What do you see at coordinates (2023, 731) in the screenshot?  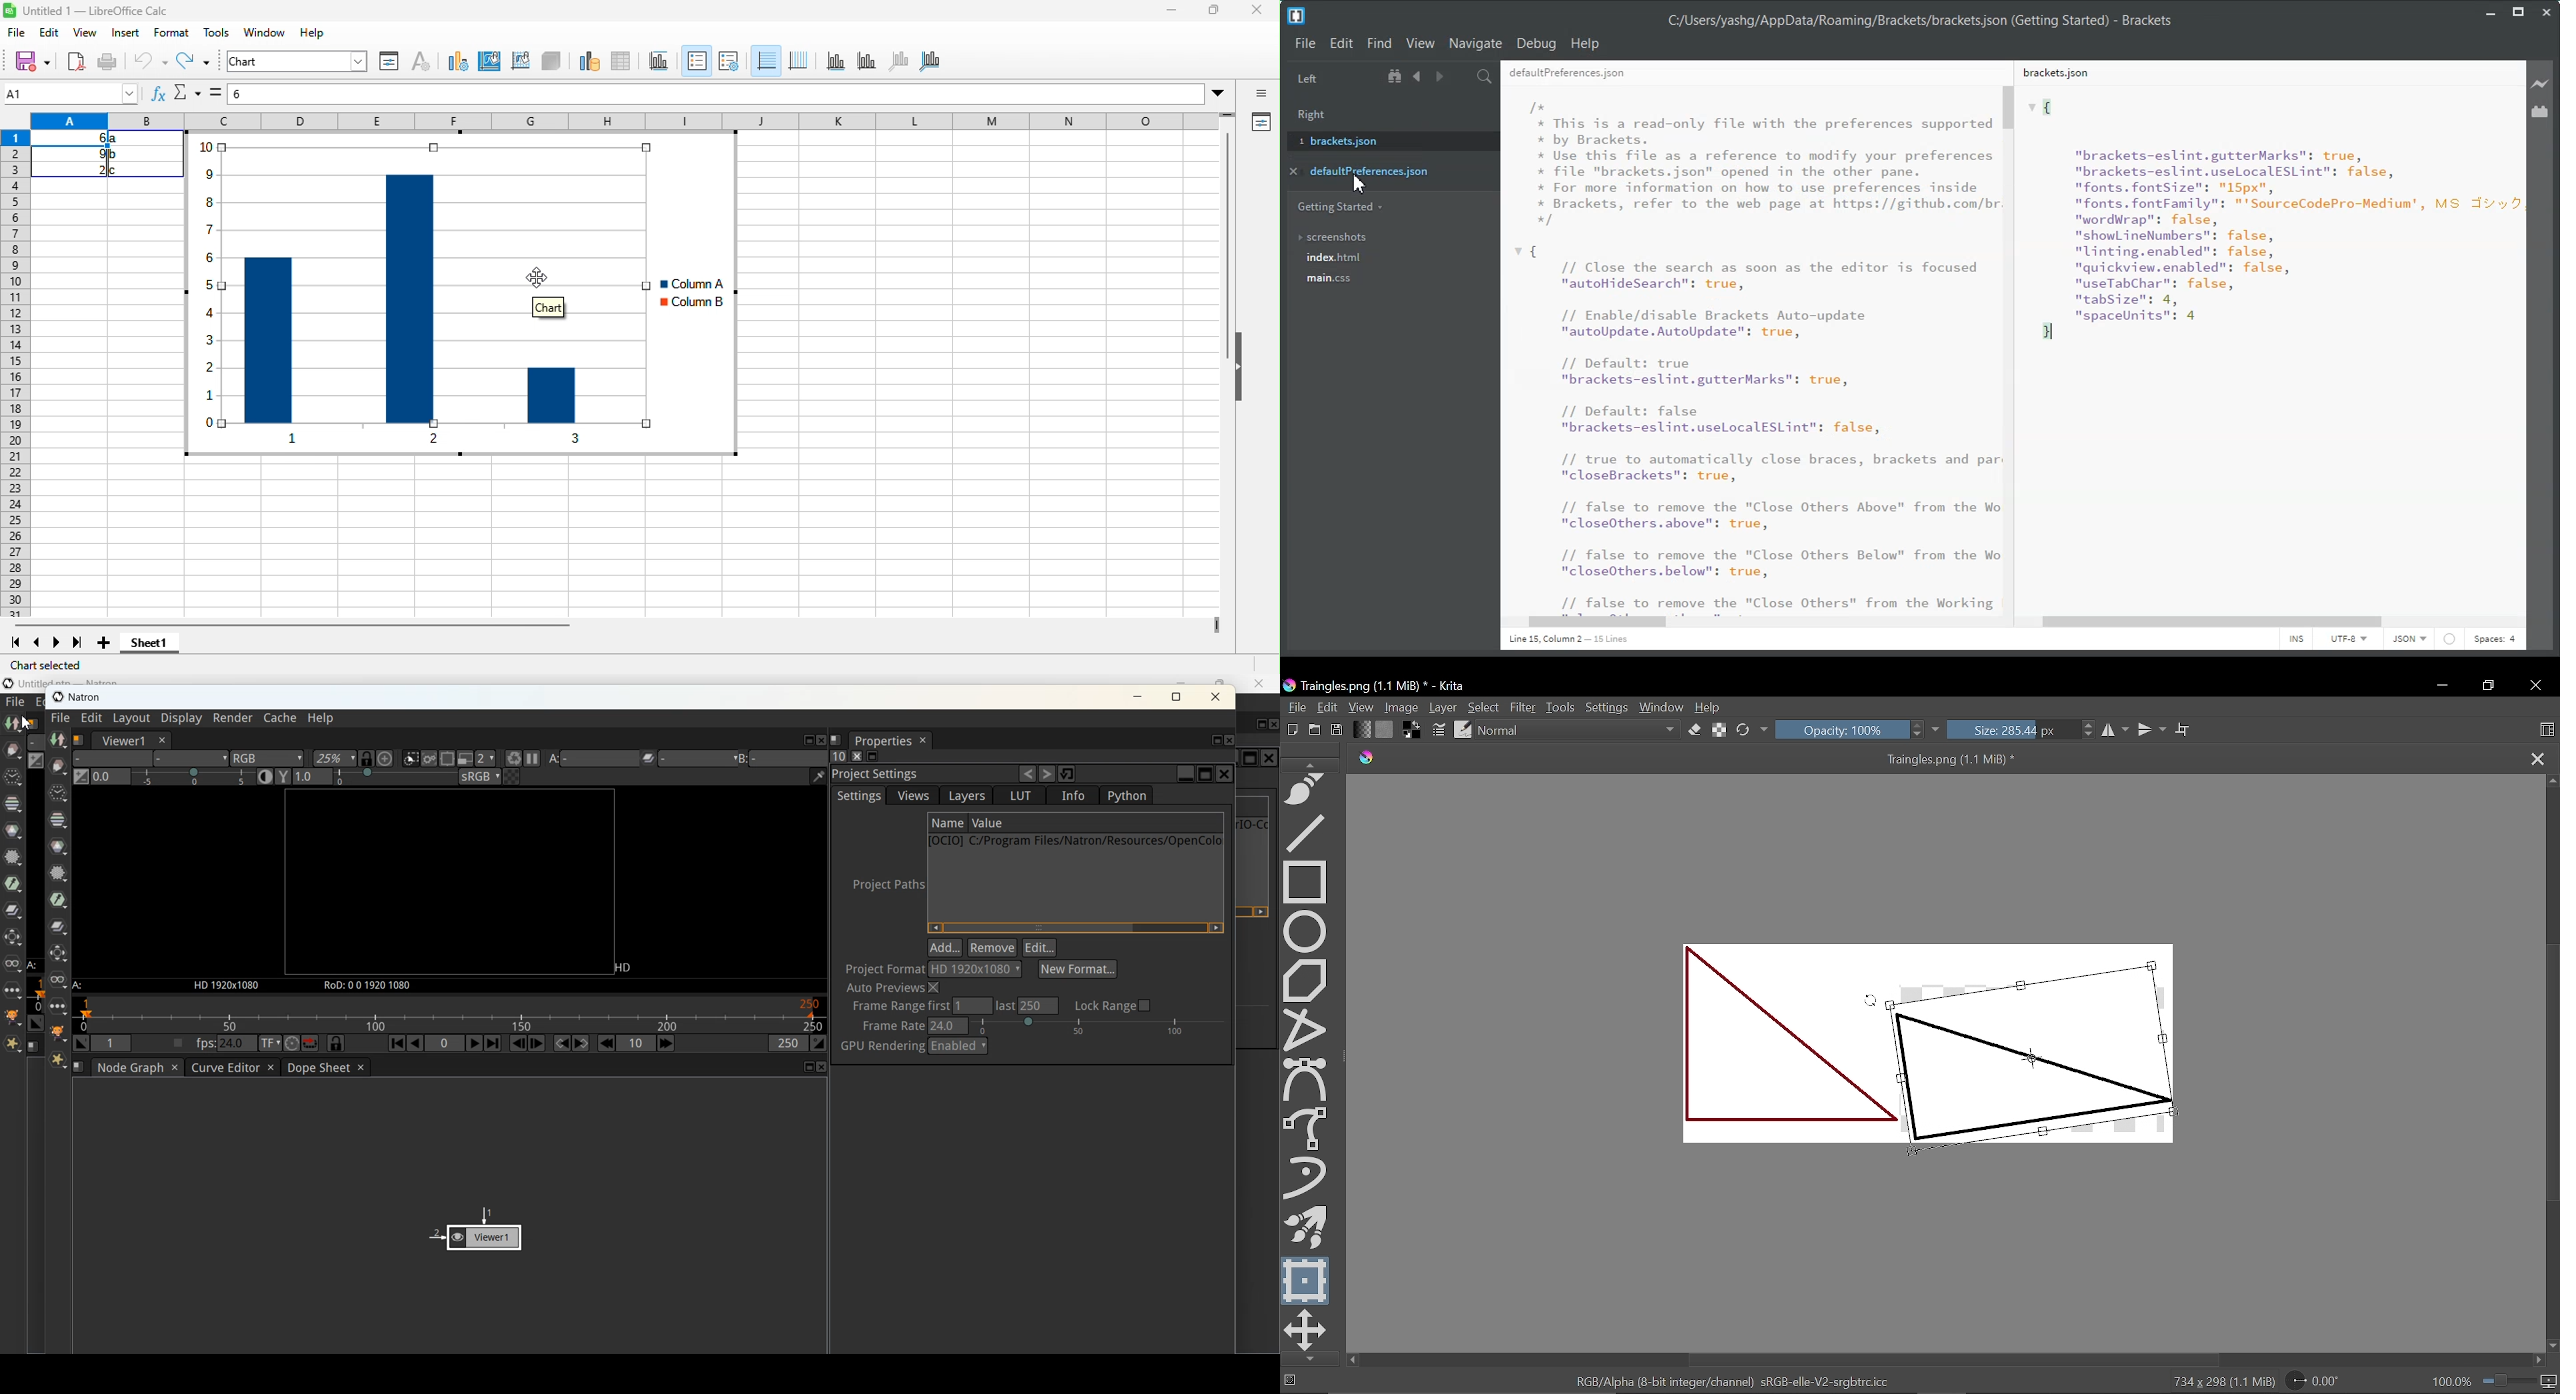 I see `Size: 285.44 px` at bounding box center [2023, 731].